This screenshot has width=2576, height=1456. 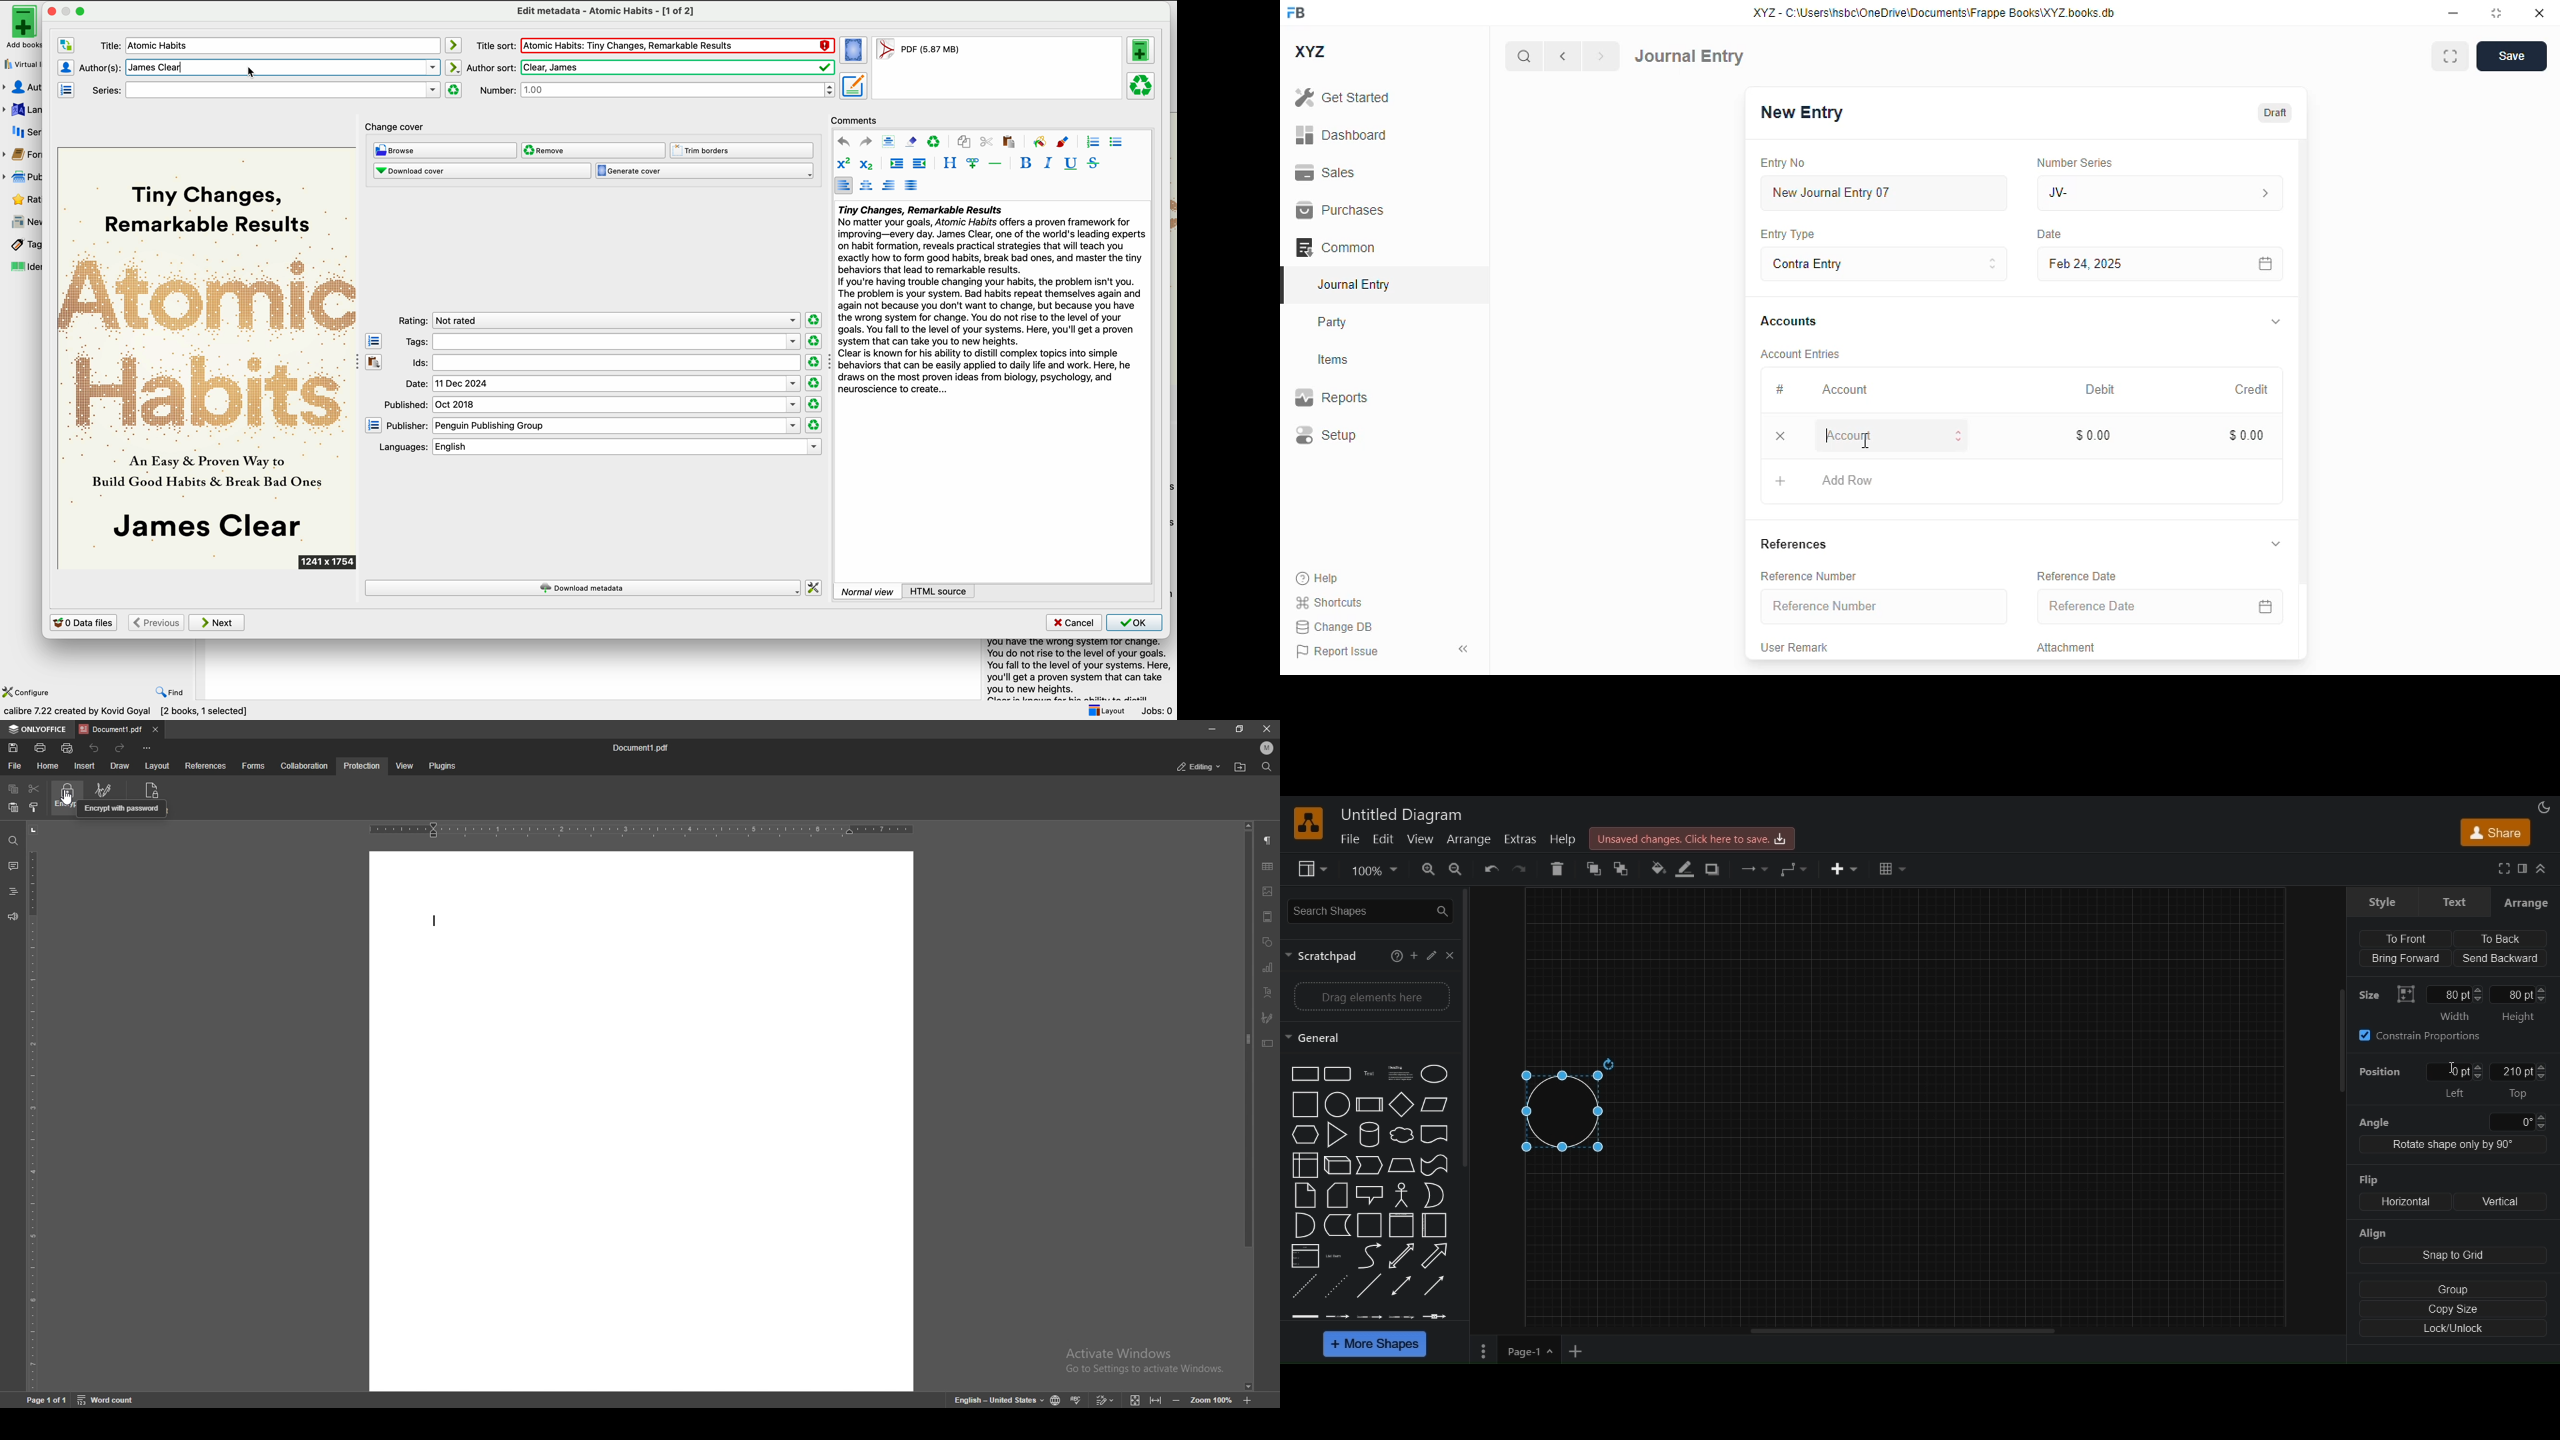 What do you see at coordinates (593, 404) in the screenshot?
I see `published` at bounding box center [593, 404].